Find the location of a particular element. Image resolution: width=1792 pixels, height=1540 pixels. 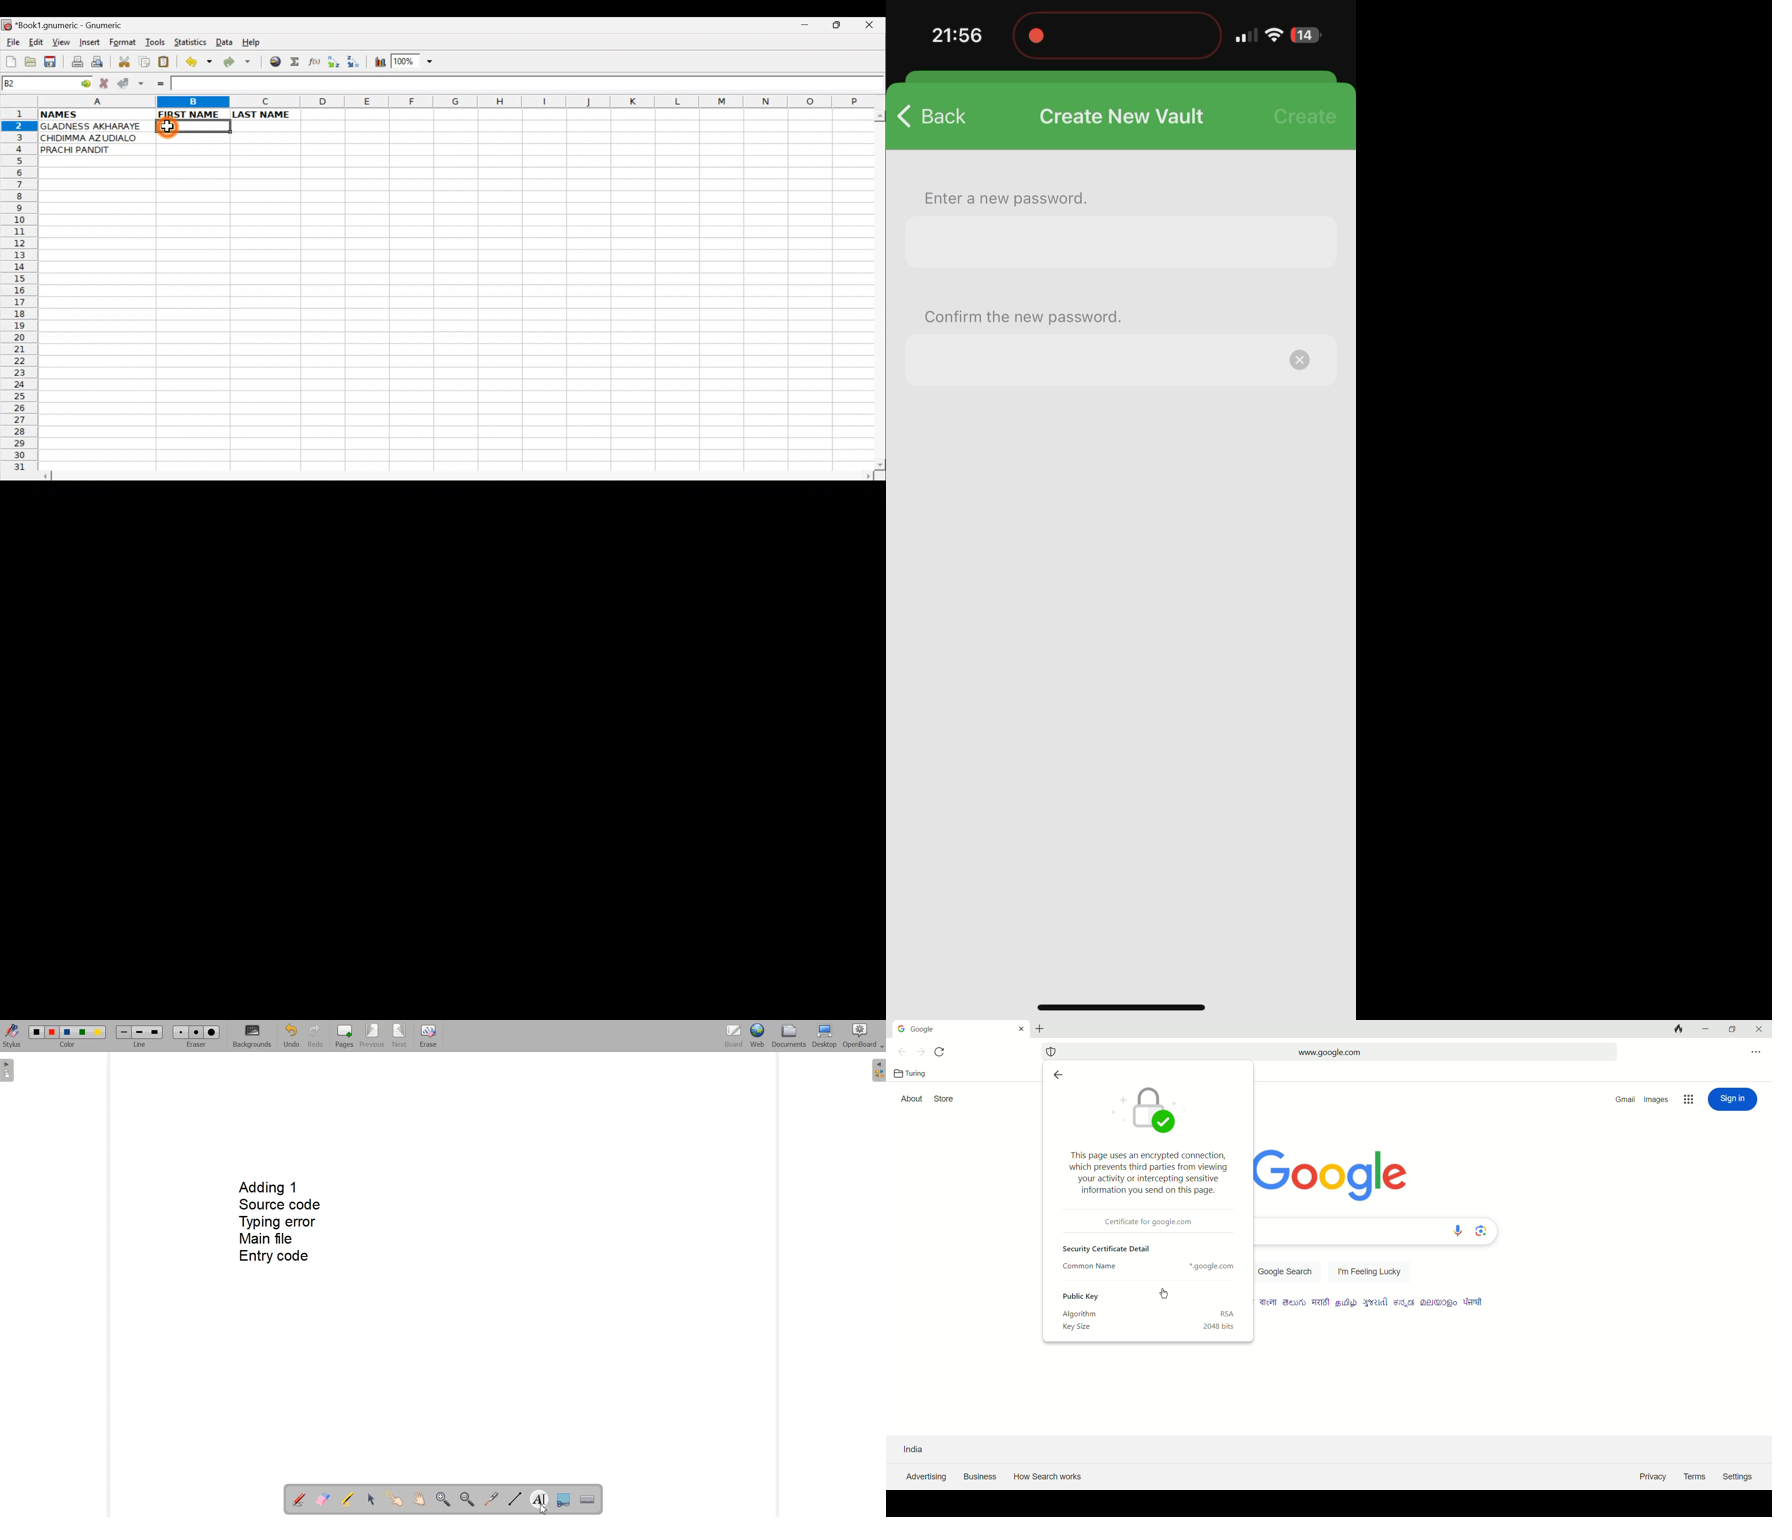

sign in is located at coordinates (1731, 1099).